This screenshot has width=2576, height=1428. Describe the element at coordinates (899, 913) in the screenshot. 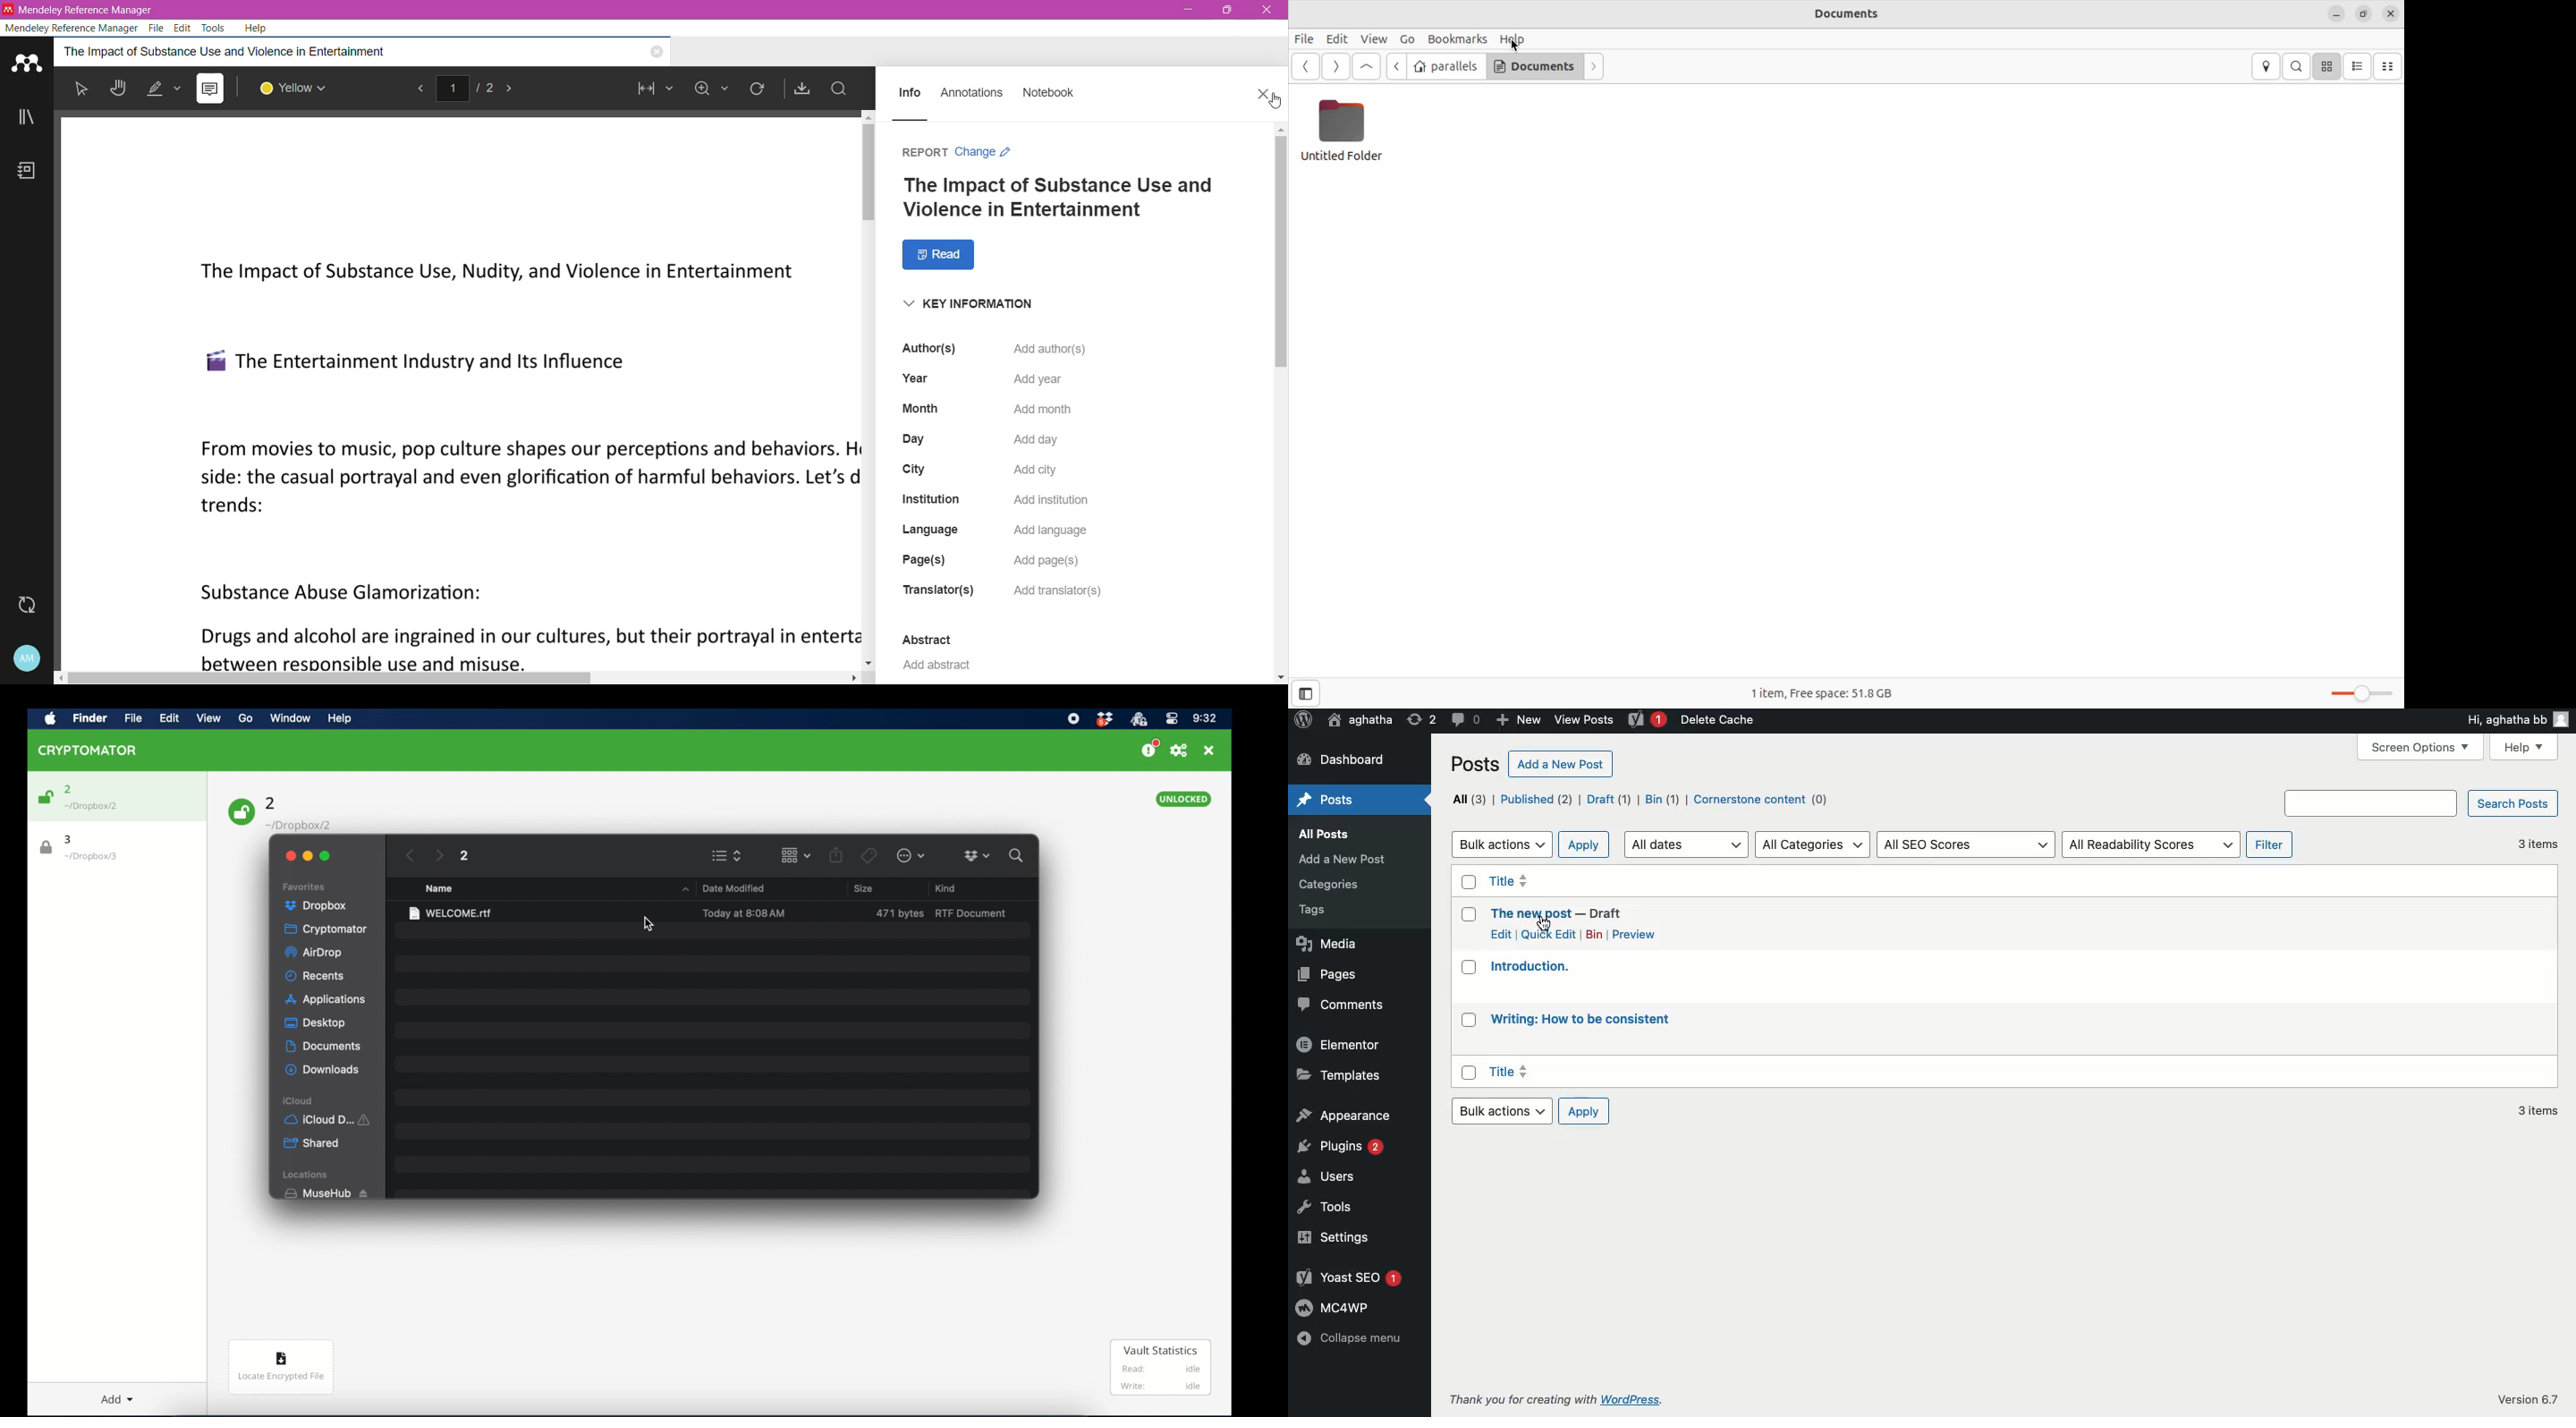

I see `471 bytes` at that location.